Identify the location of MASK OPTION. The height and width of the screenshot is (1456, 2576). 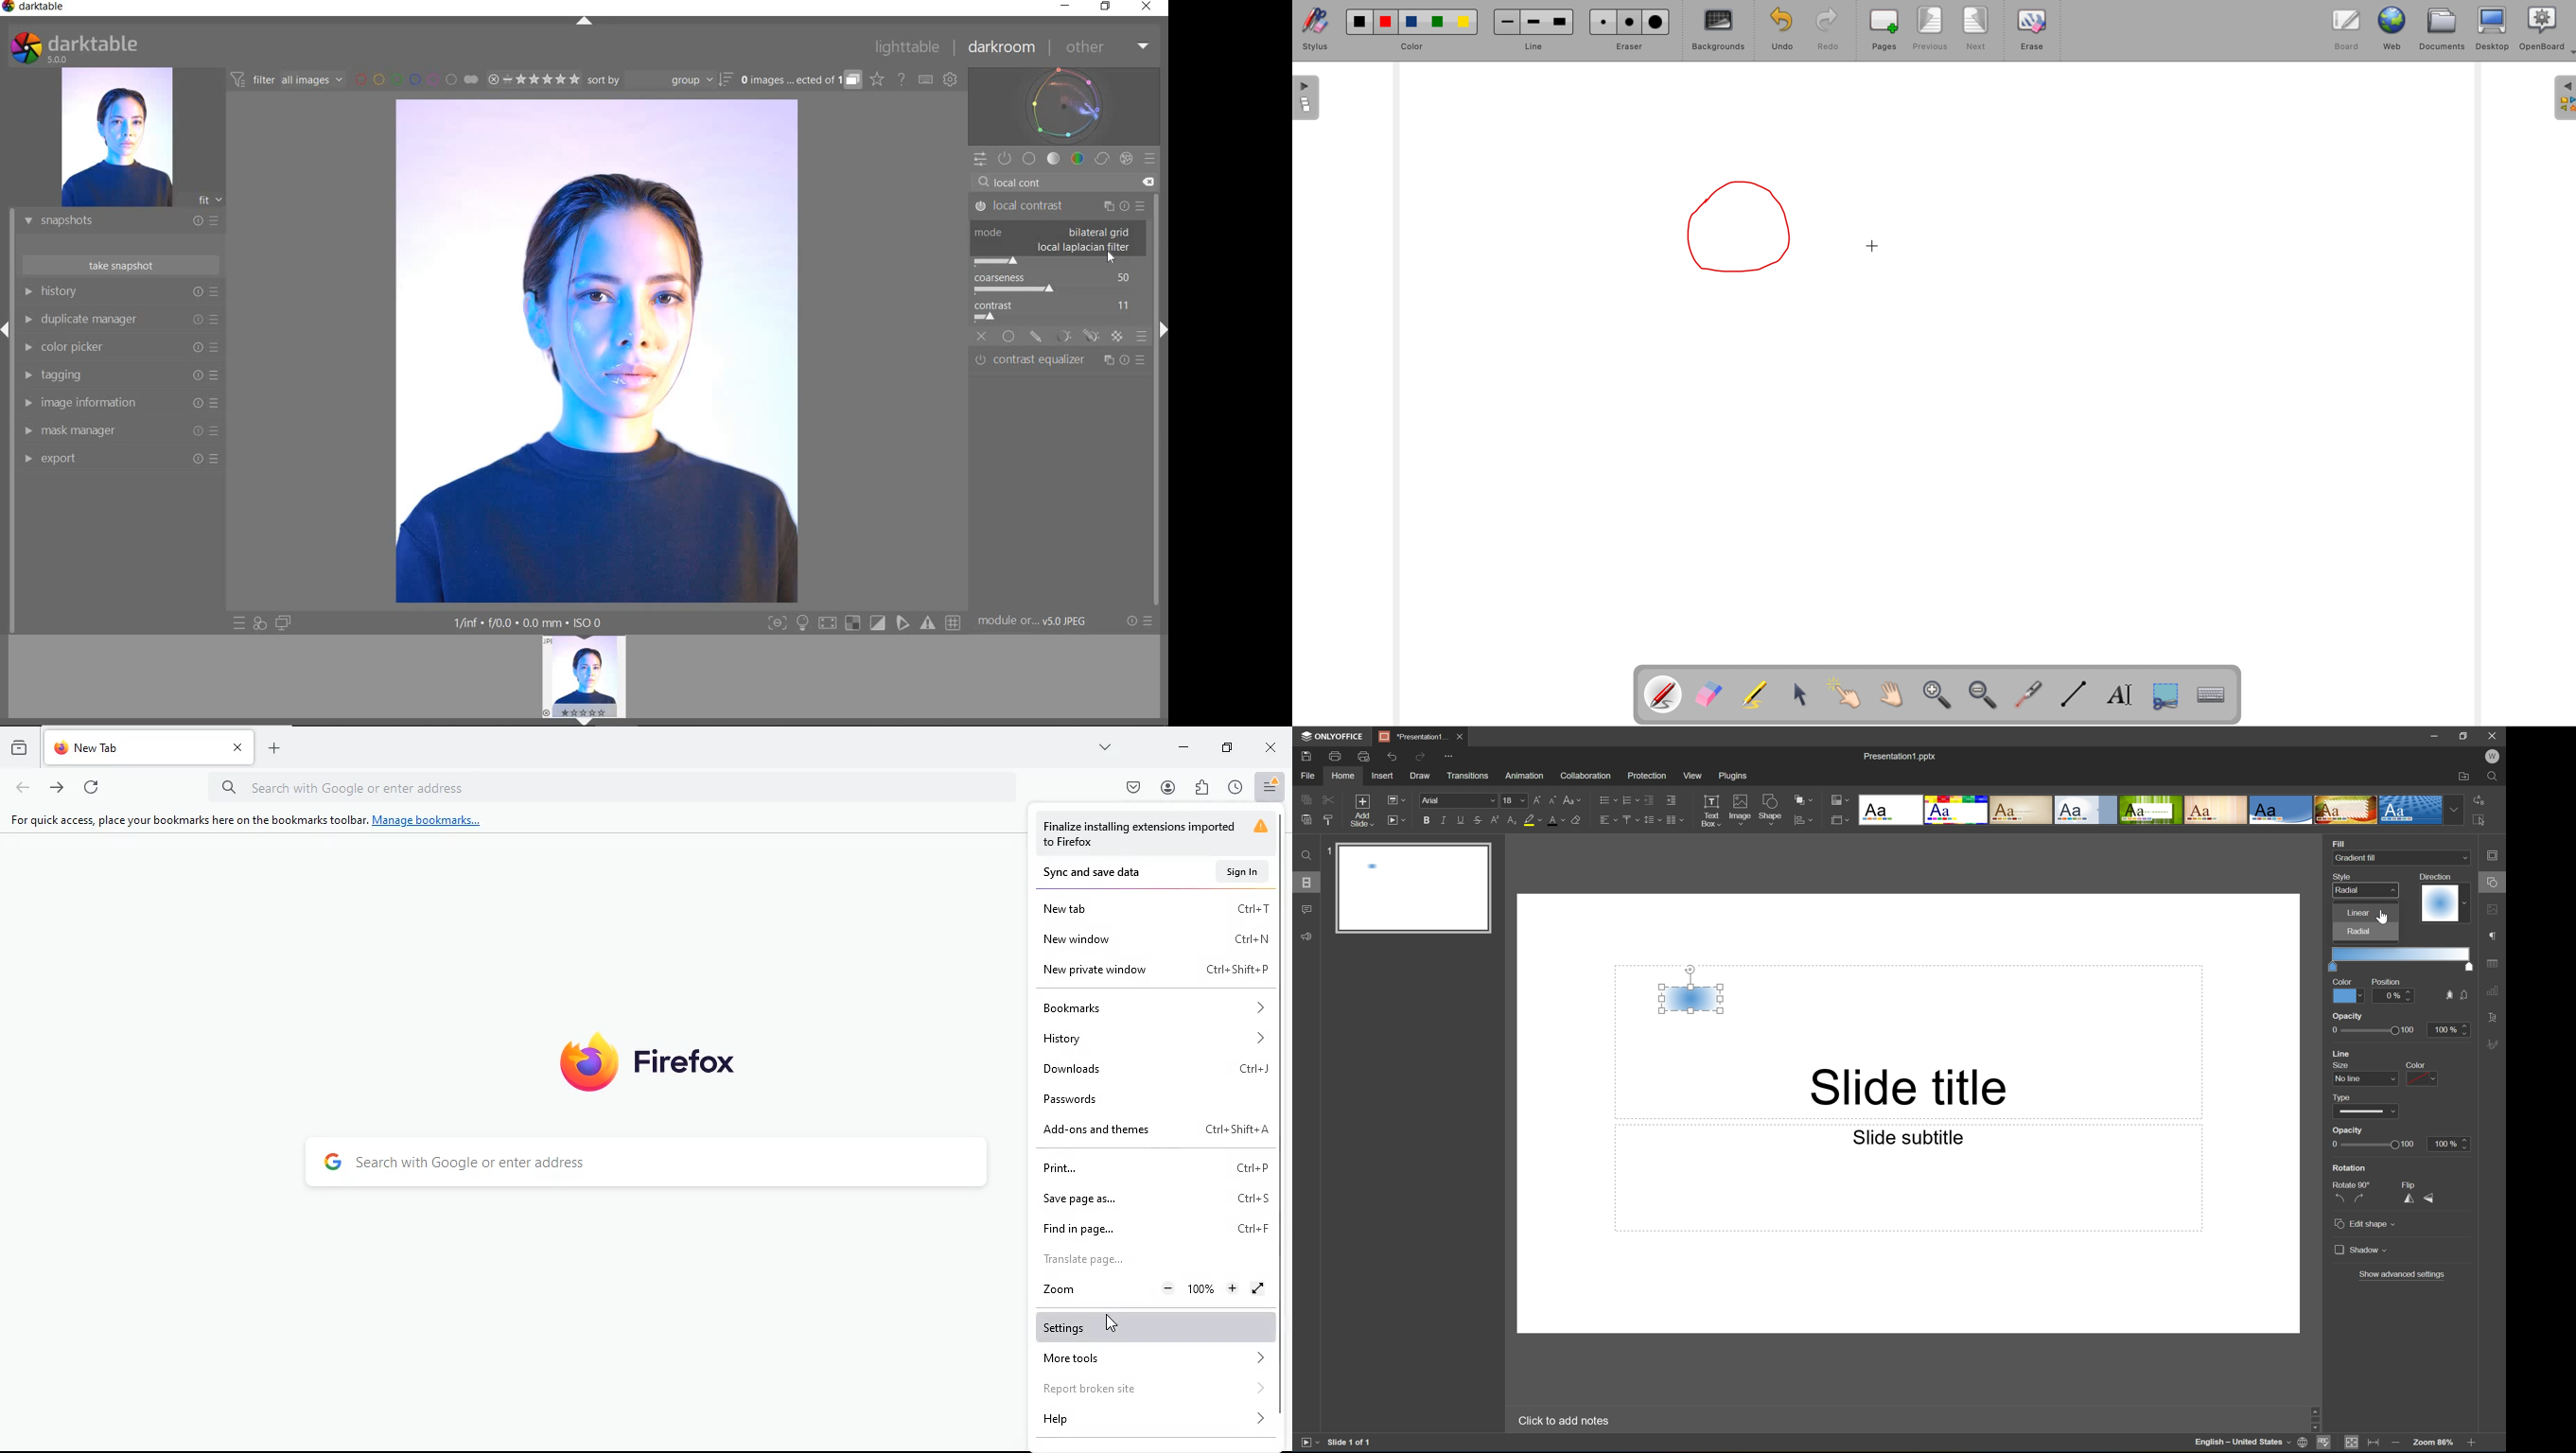
(1063, 337).